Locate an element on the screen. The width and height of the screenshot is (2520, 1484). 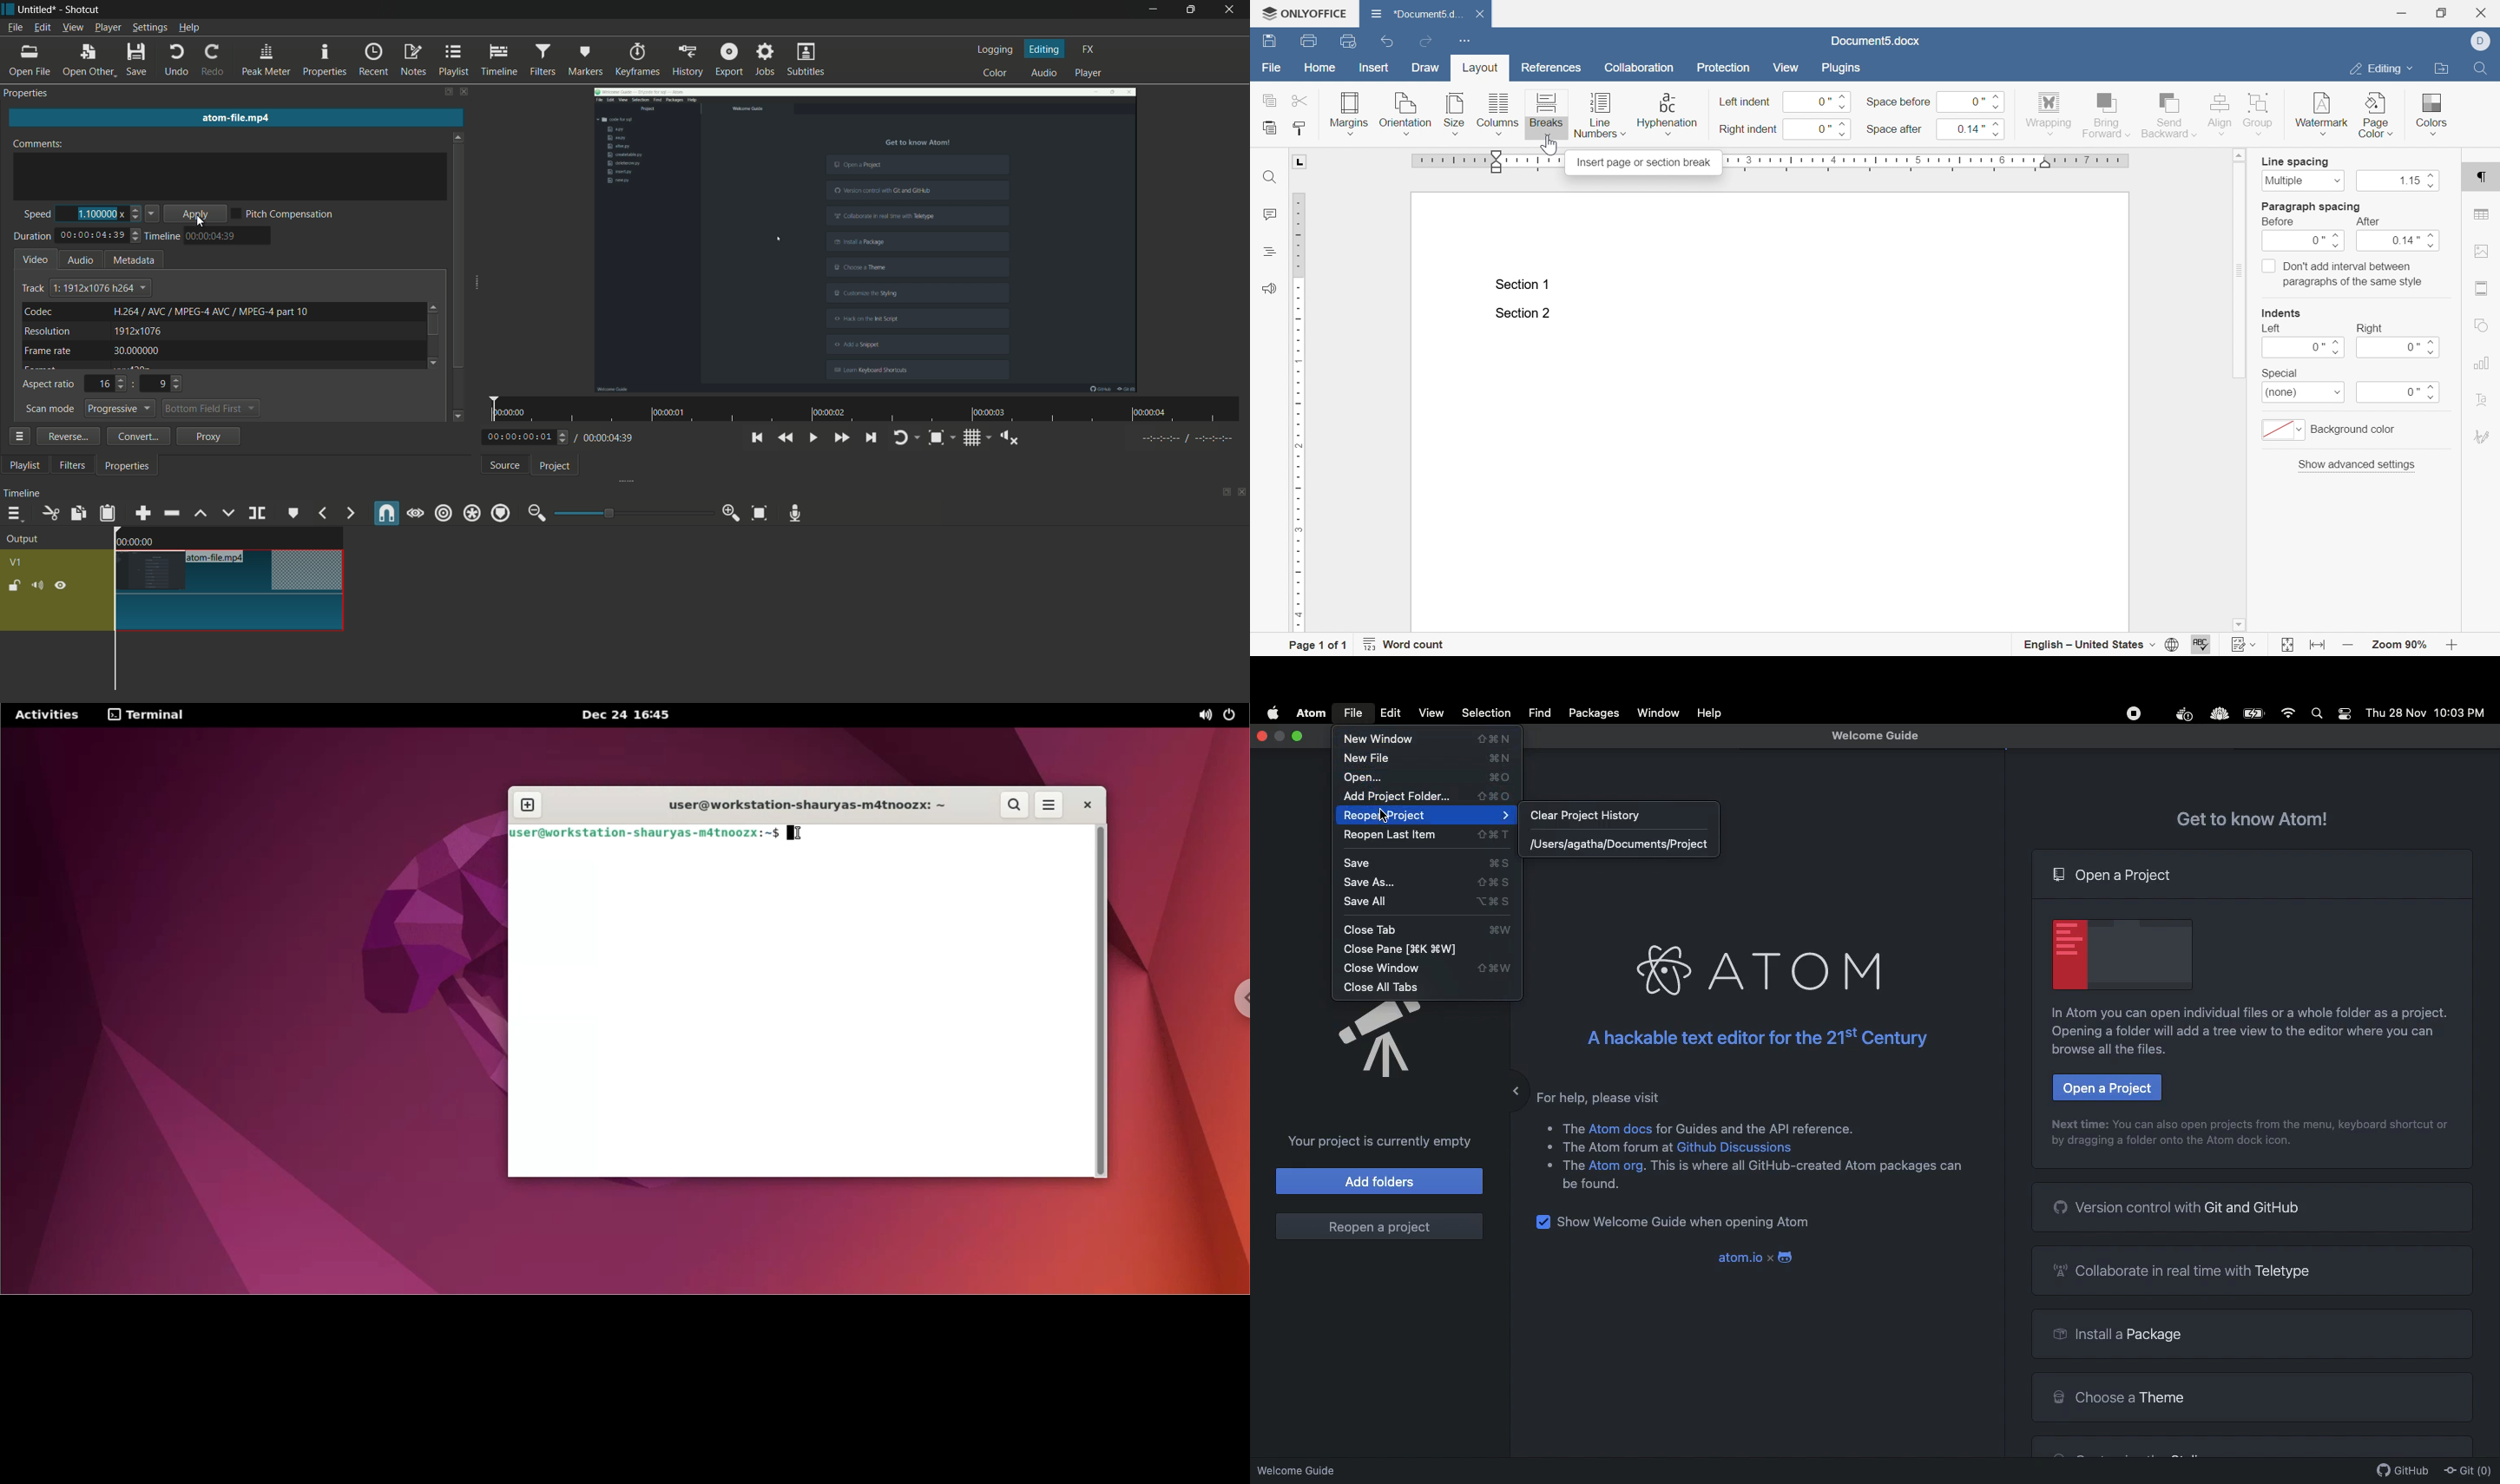
audio is located at coordinates (80, 260).